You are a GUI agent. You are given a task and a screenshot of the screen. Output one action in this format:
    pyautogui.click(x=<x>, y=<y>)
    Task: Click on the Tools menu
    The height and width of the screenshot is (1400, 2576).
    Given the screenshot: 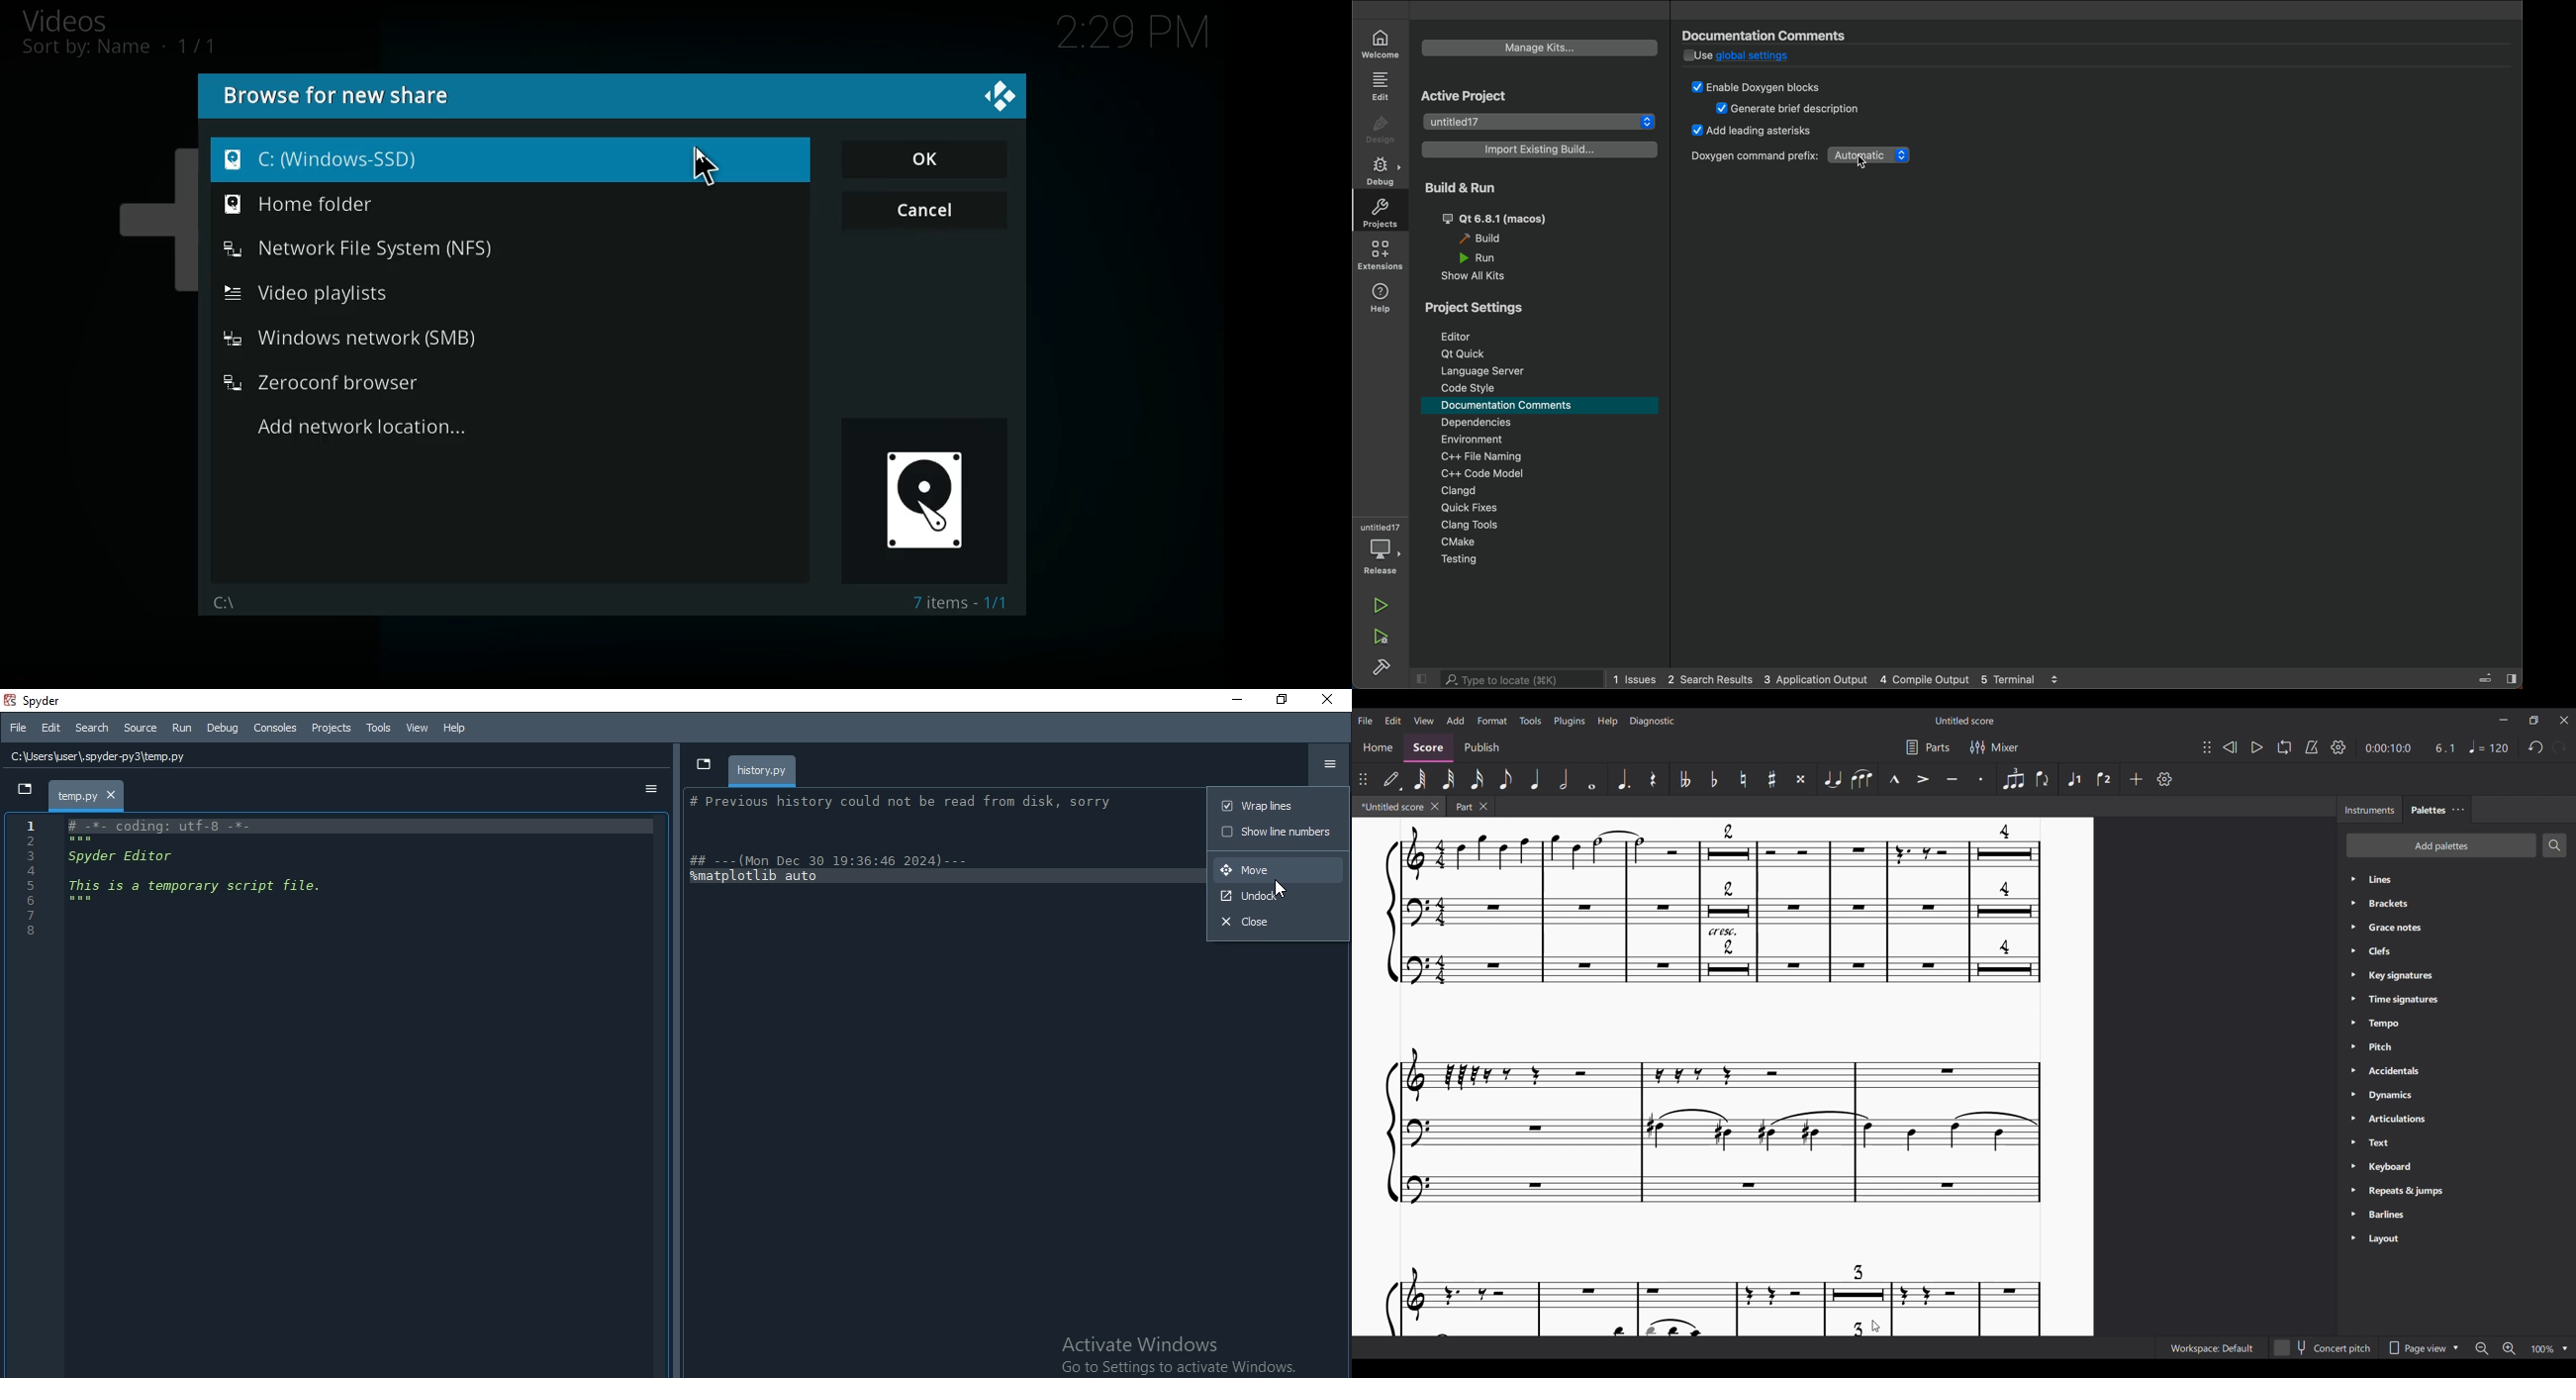 What is the action you would take?
    pyautogui.click(x=1530, y=720)
    